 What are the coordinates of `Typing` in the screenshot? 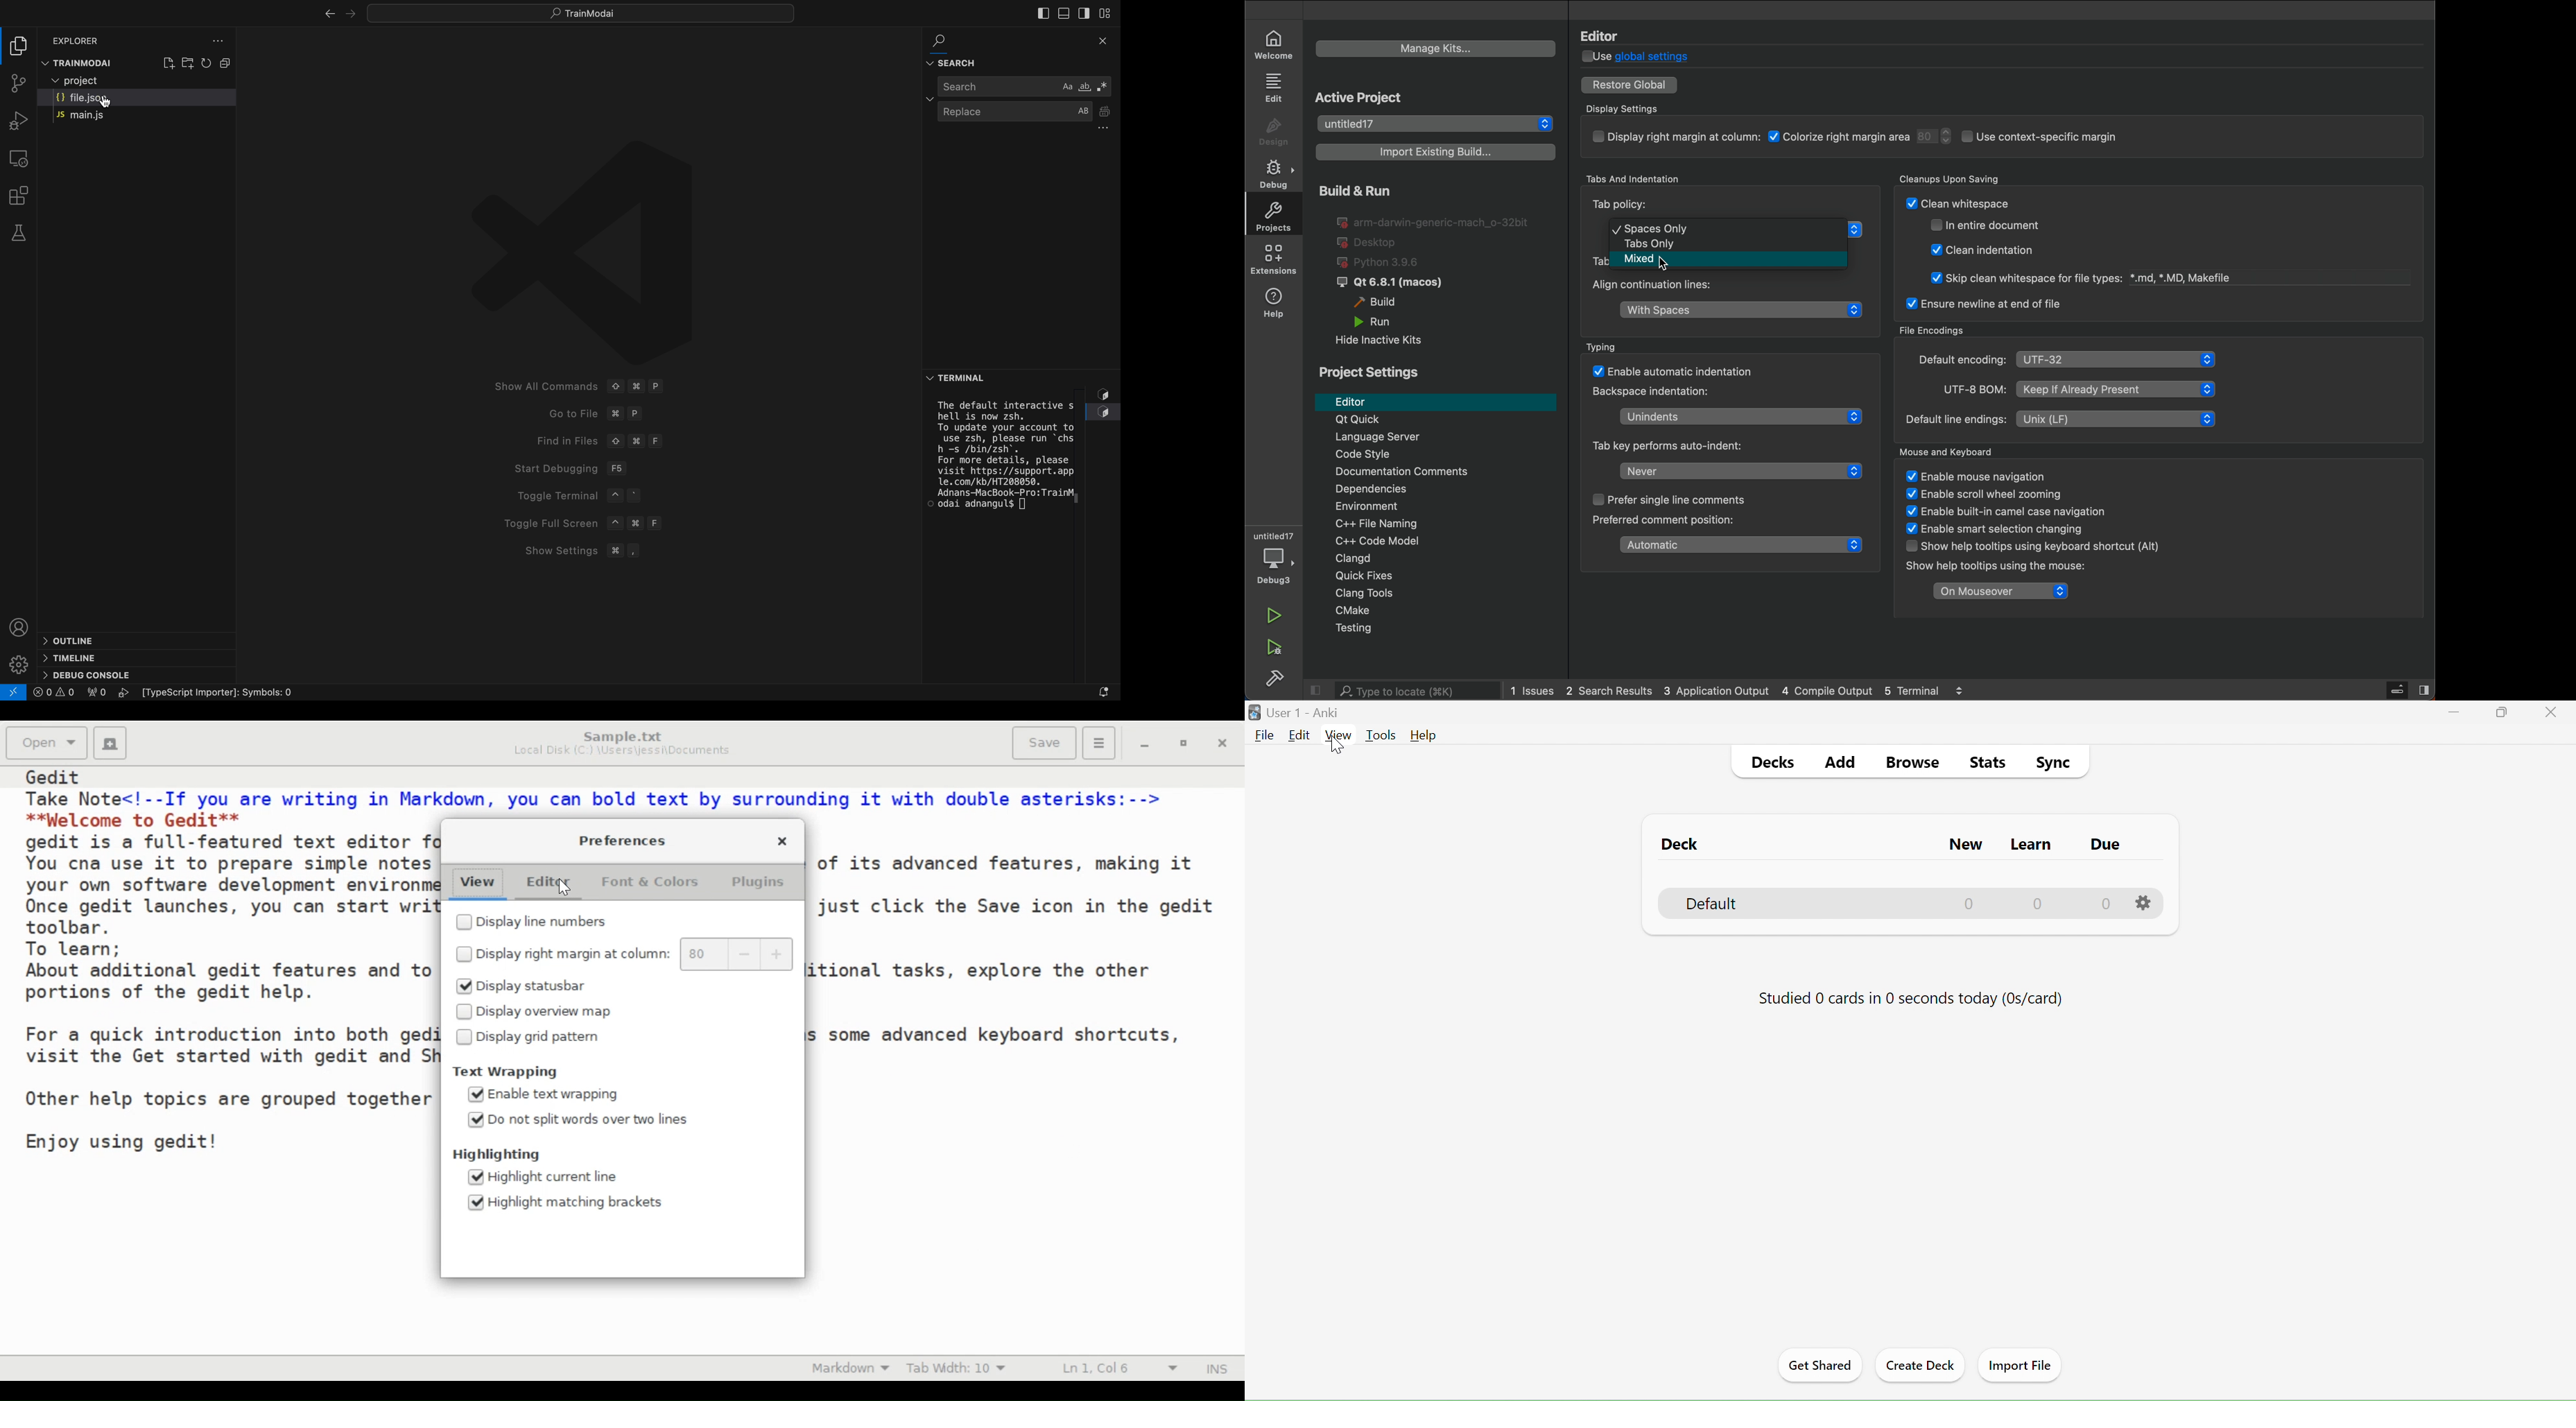 It's located at (1642, 343).